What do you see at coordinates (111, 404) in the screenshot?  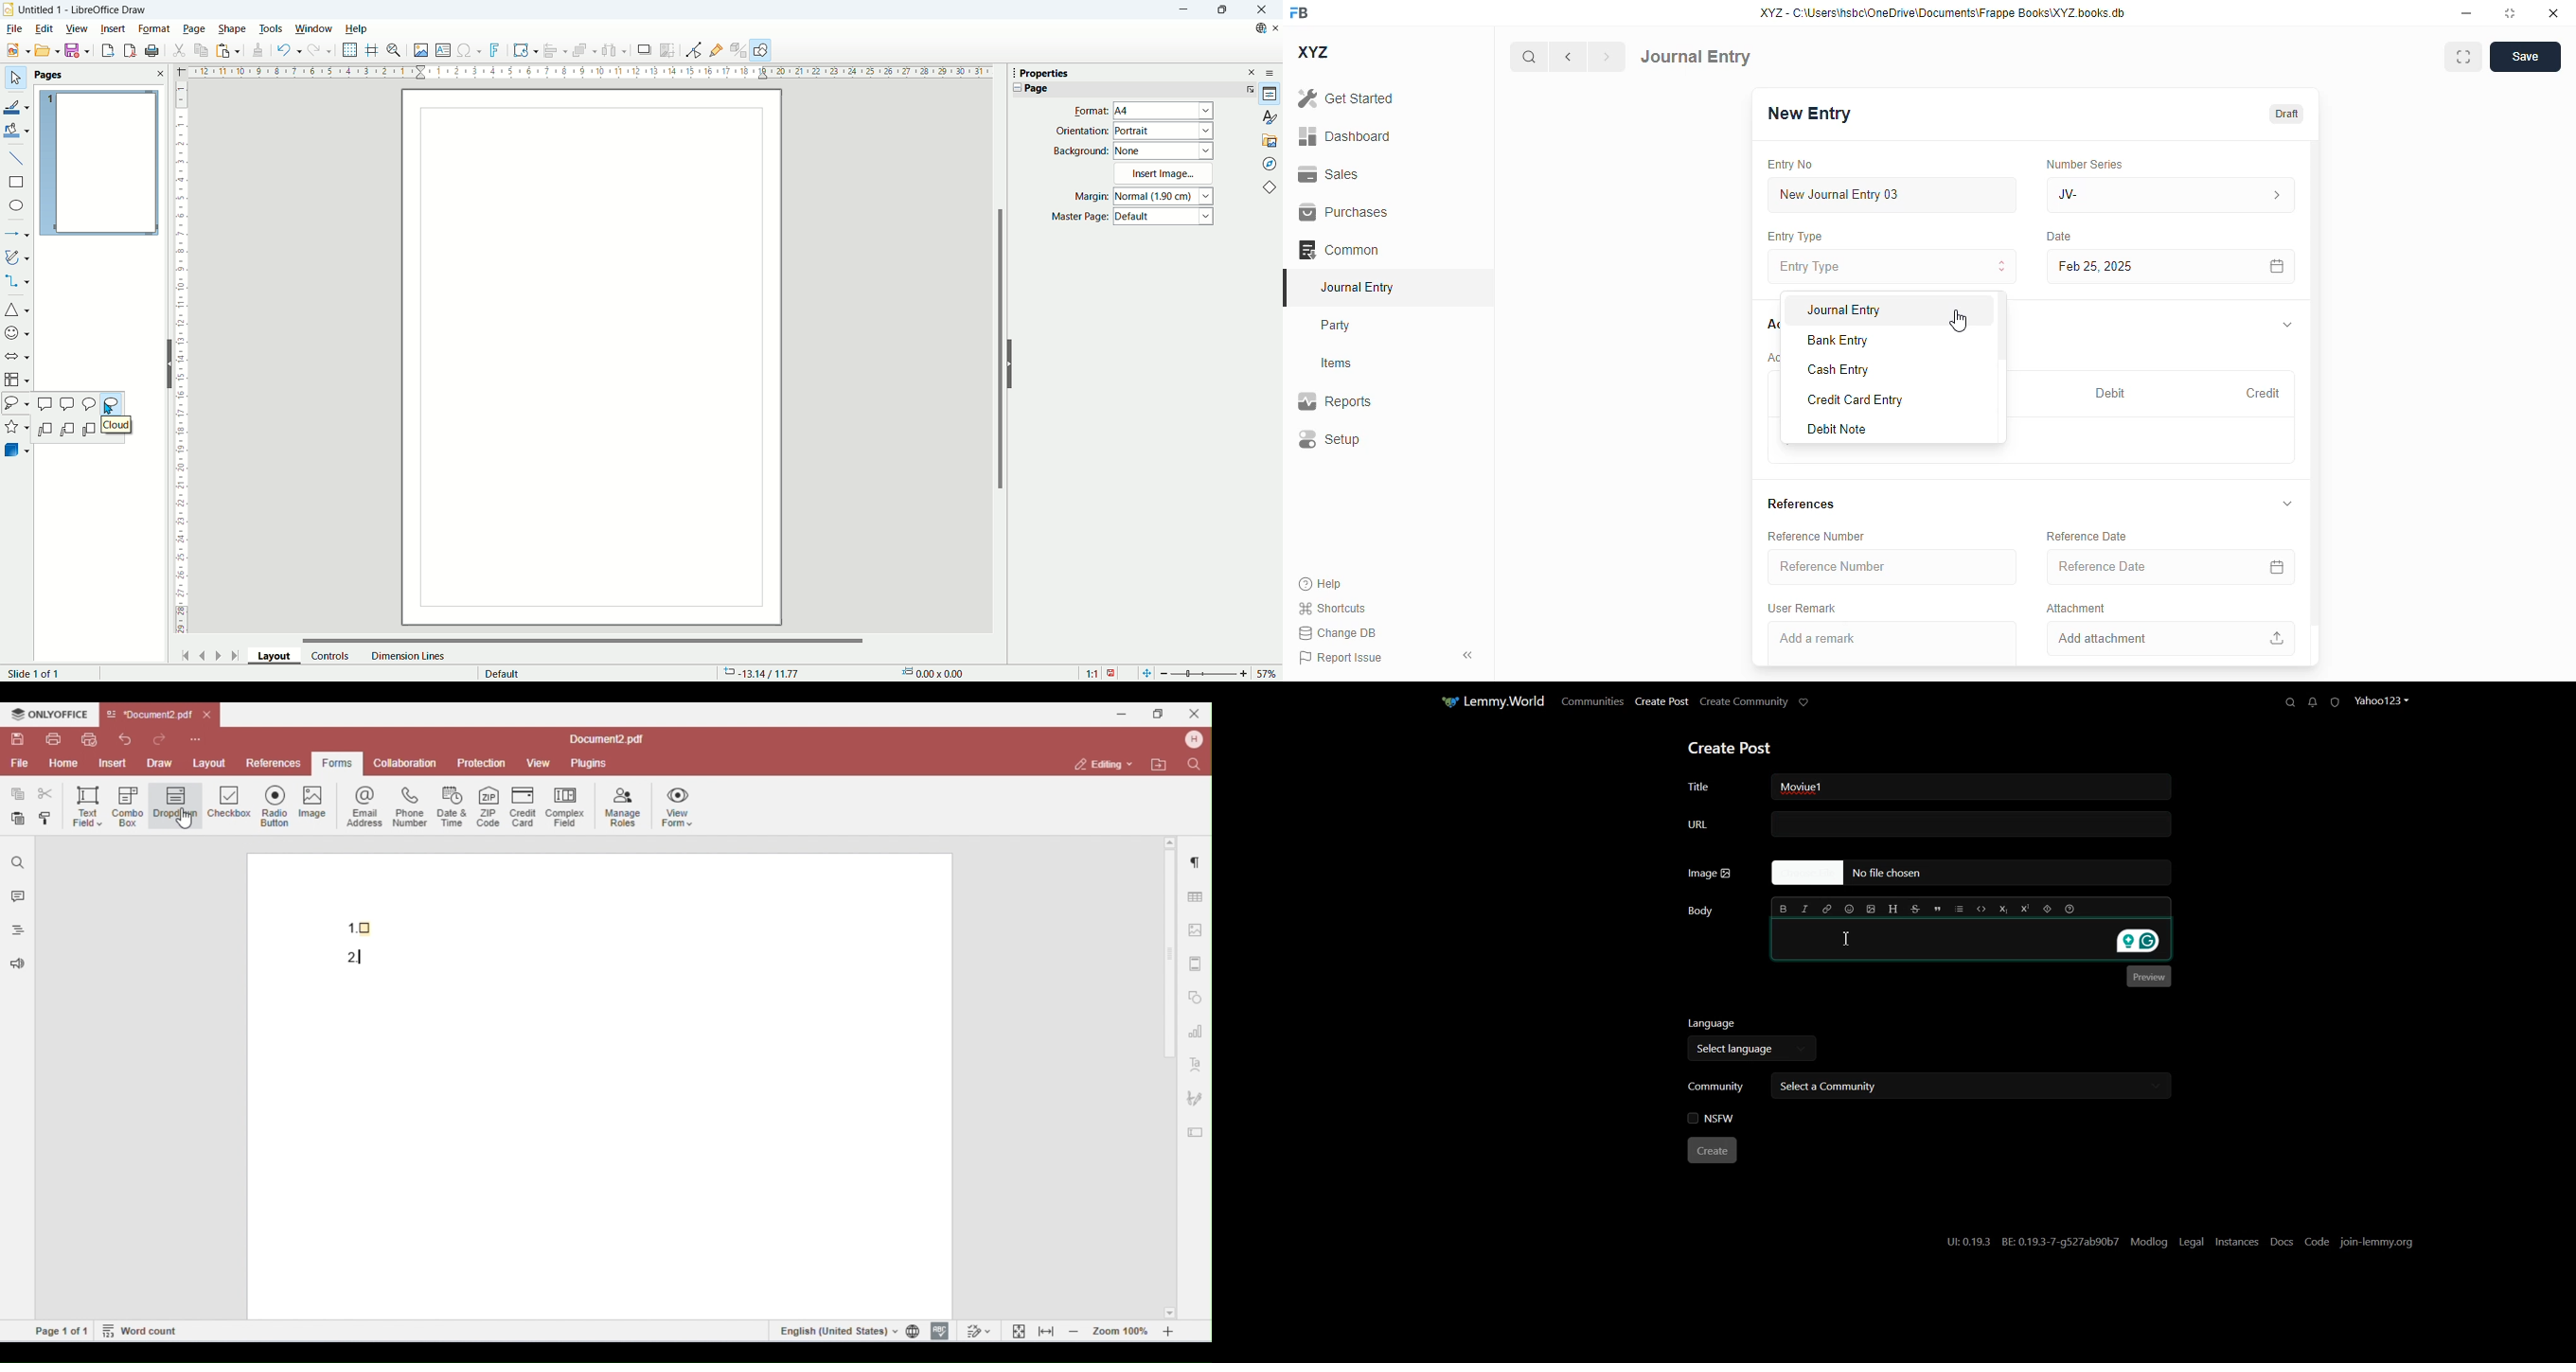 I see `Cloud` at bounding box center [111, 404].